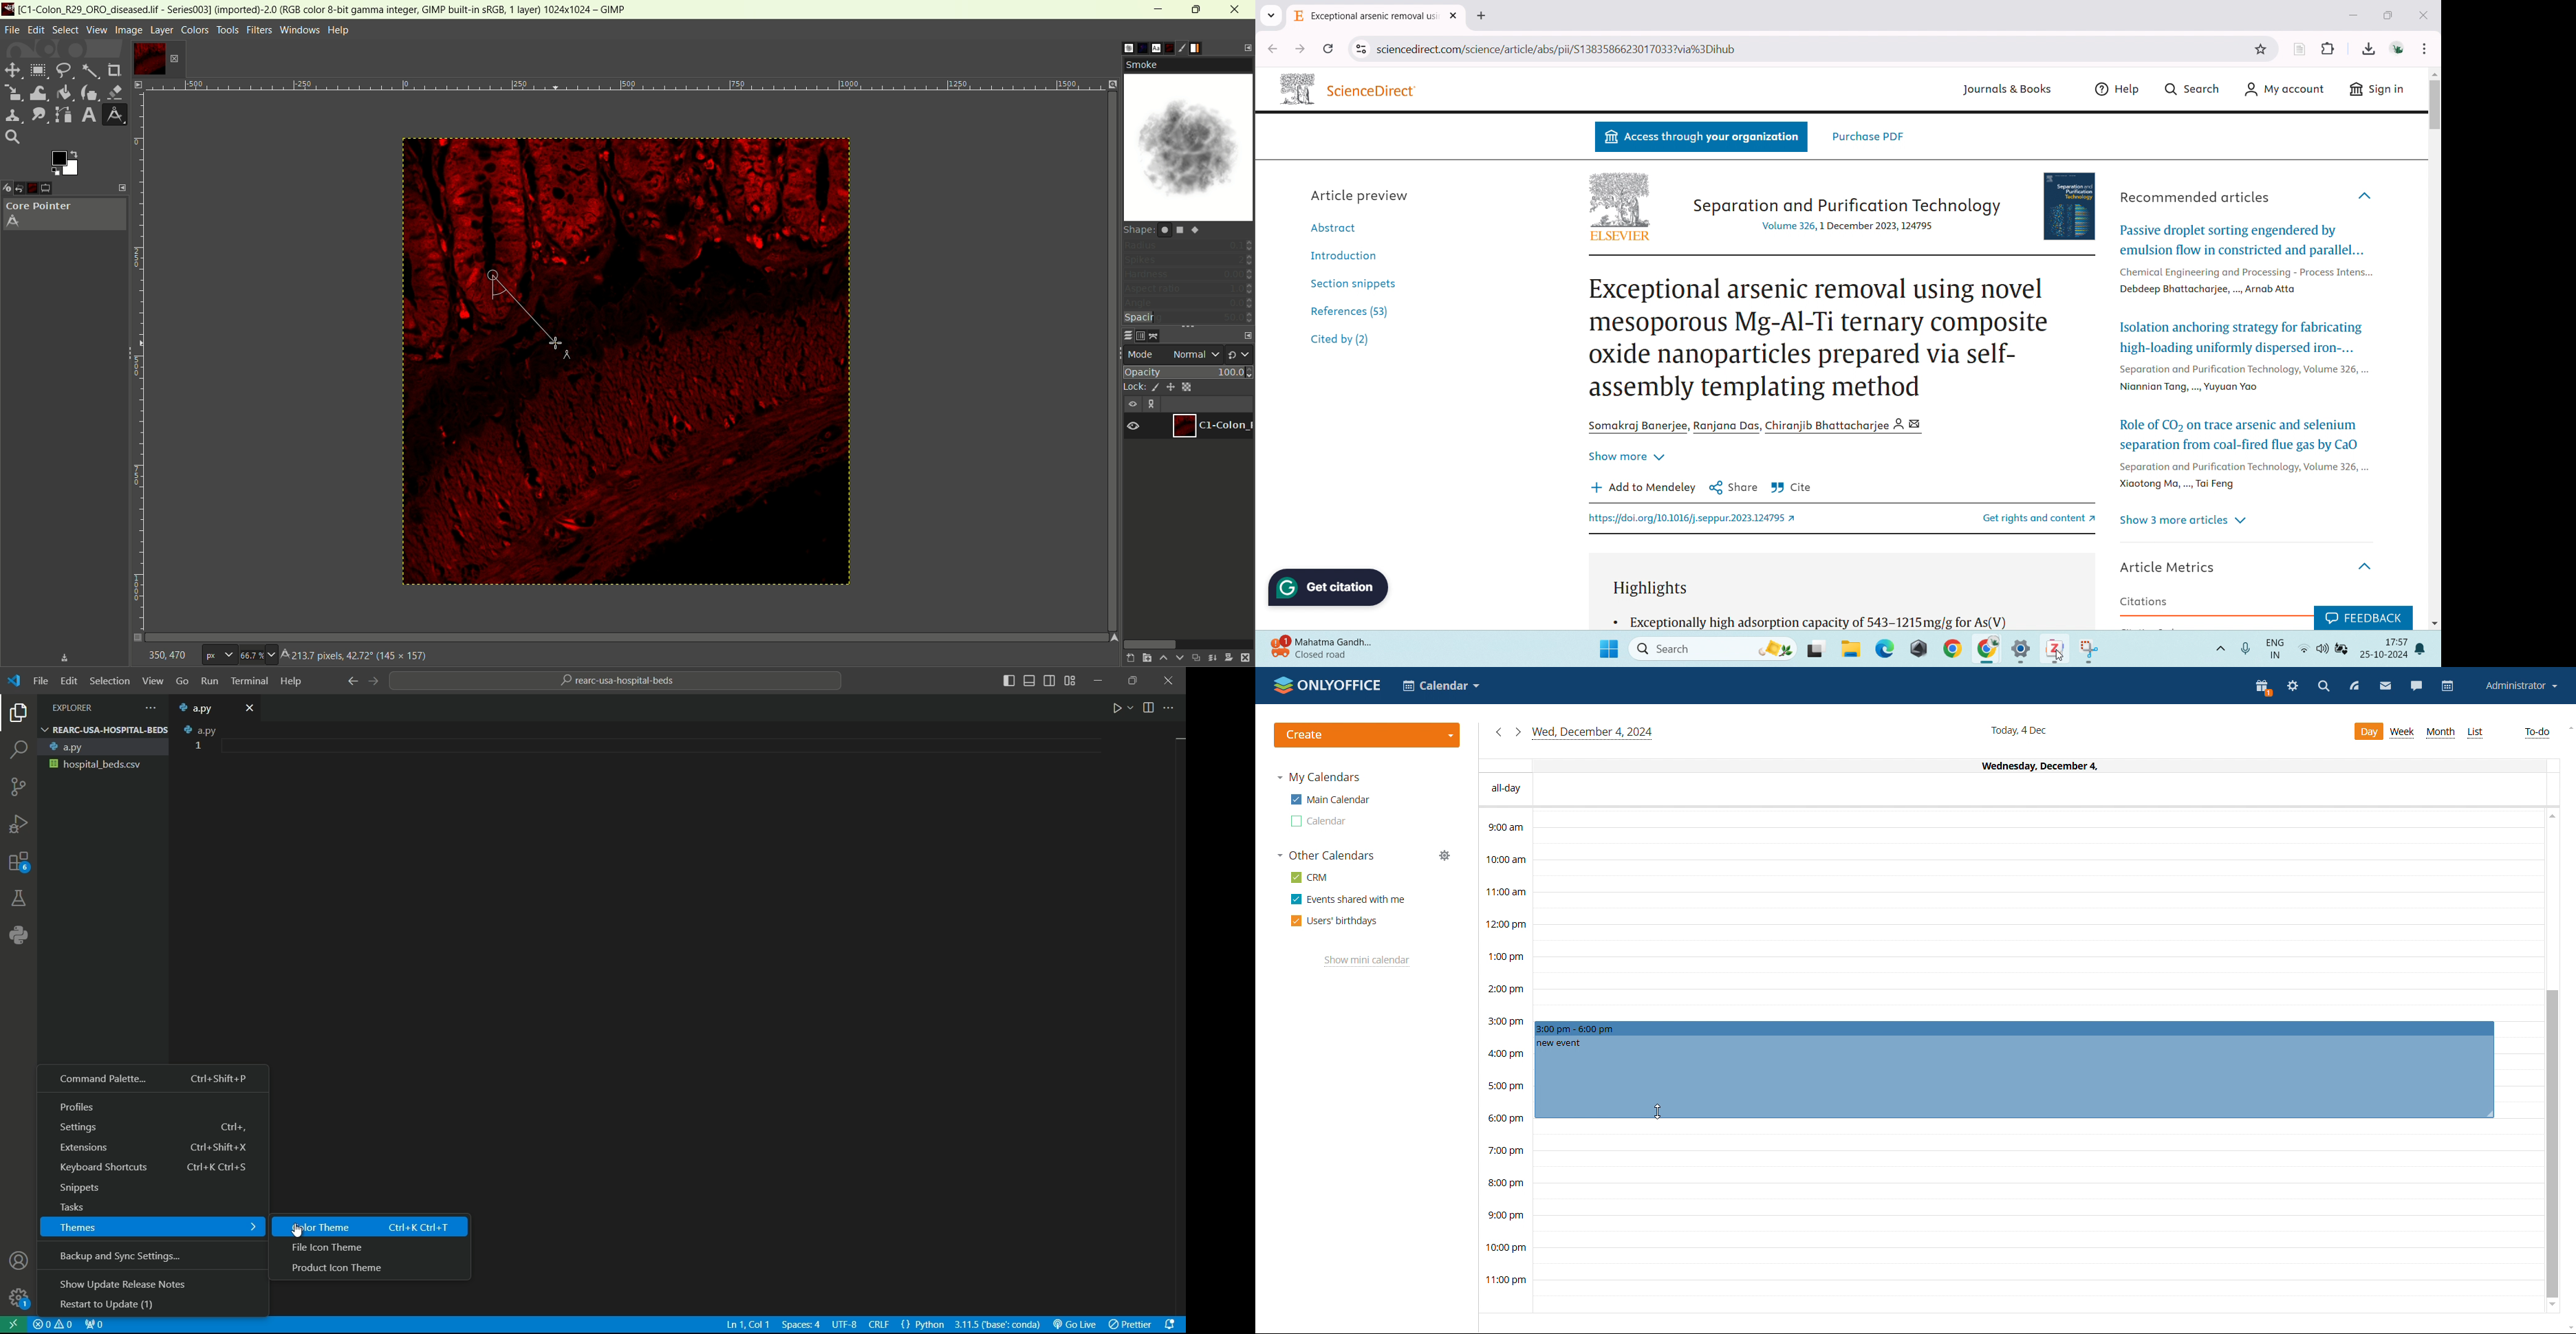 The image size is (2576, 1344). What do you see at coordinates (1811, 49) in the screenshot?
I see `url space` at bounding box center [1811, 49].